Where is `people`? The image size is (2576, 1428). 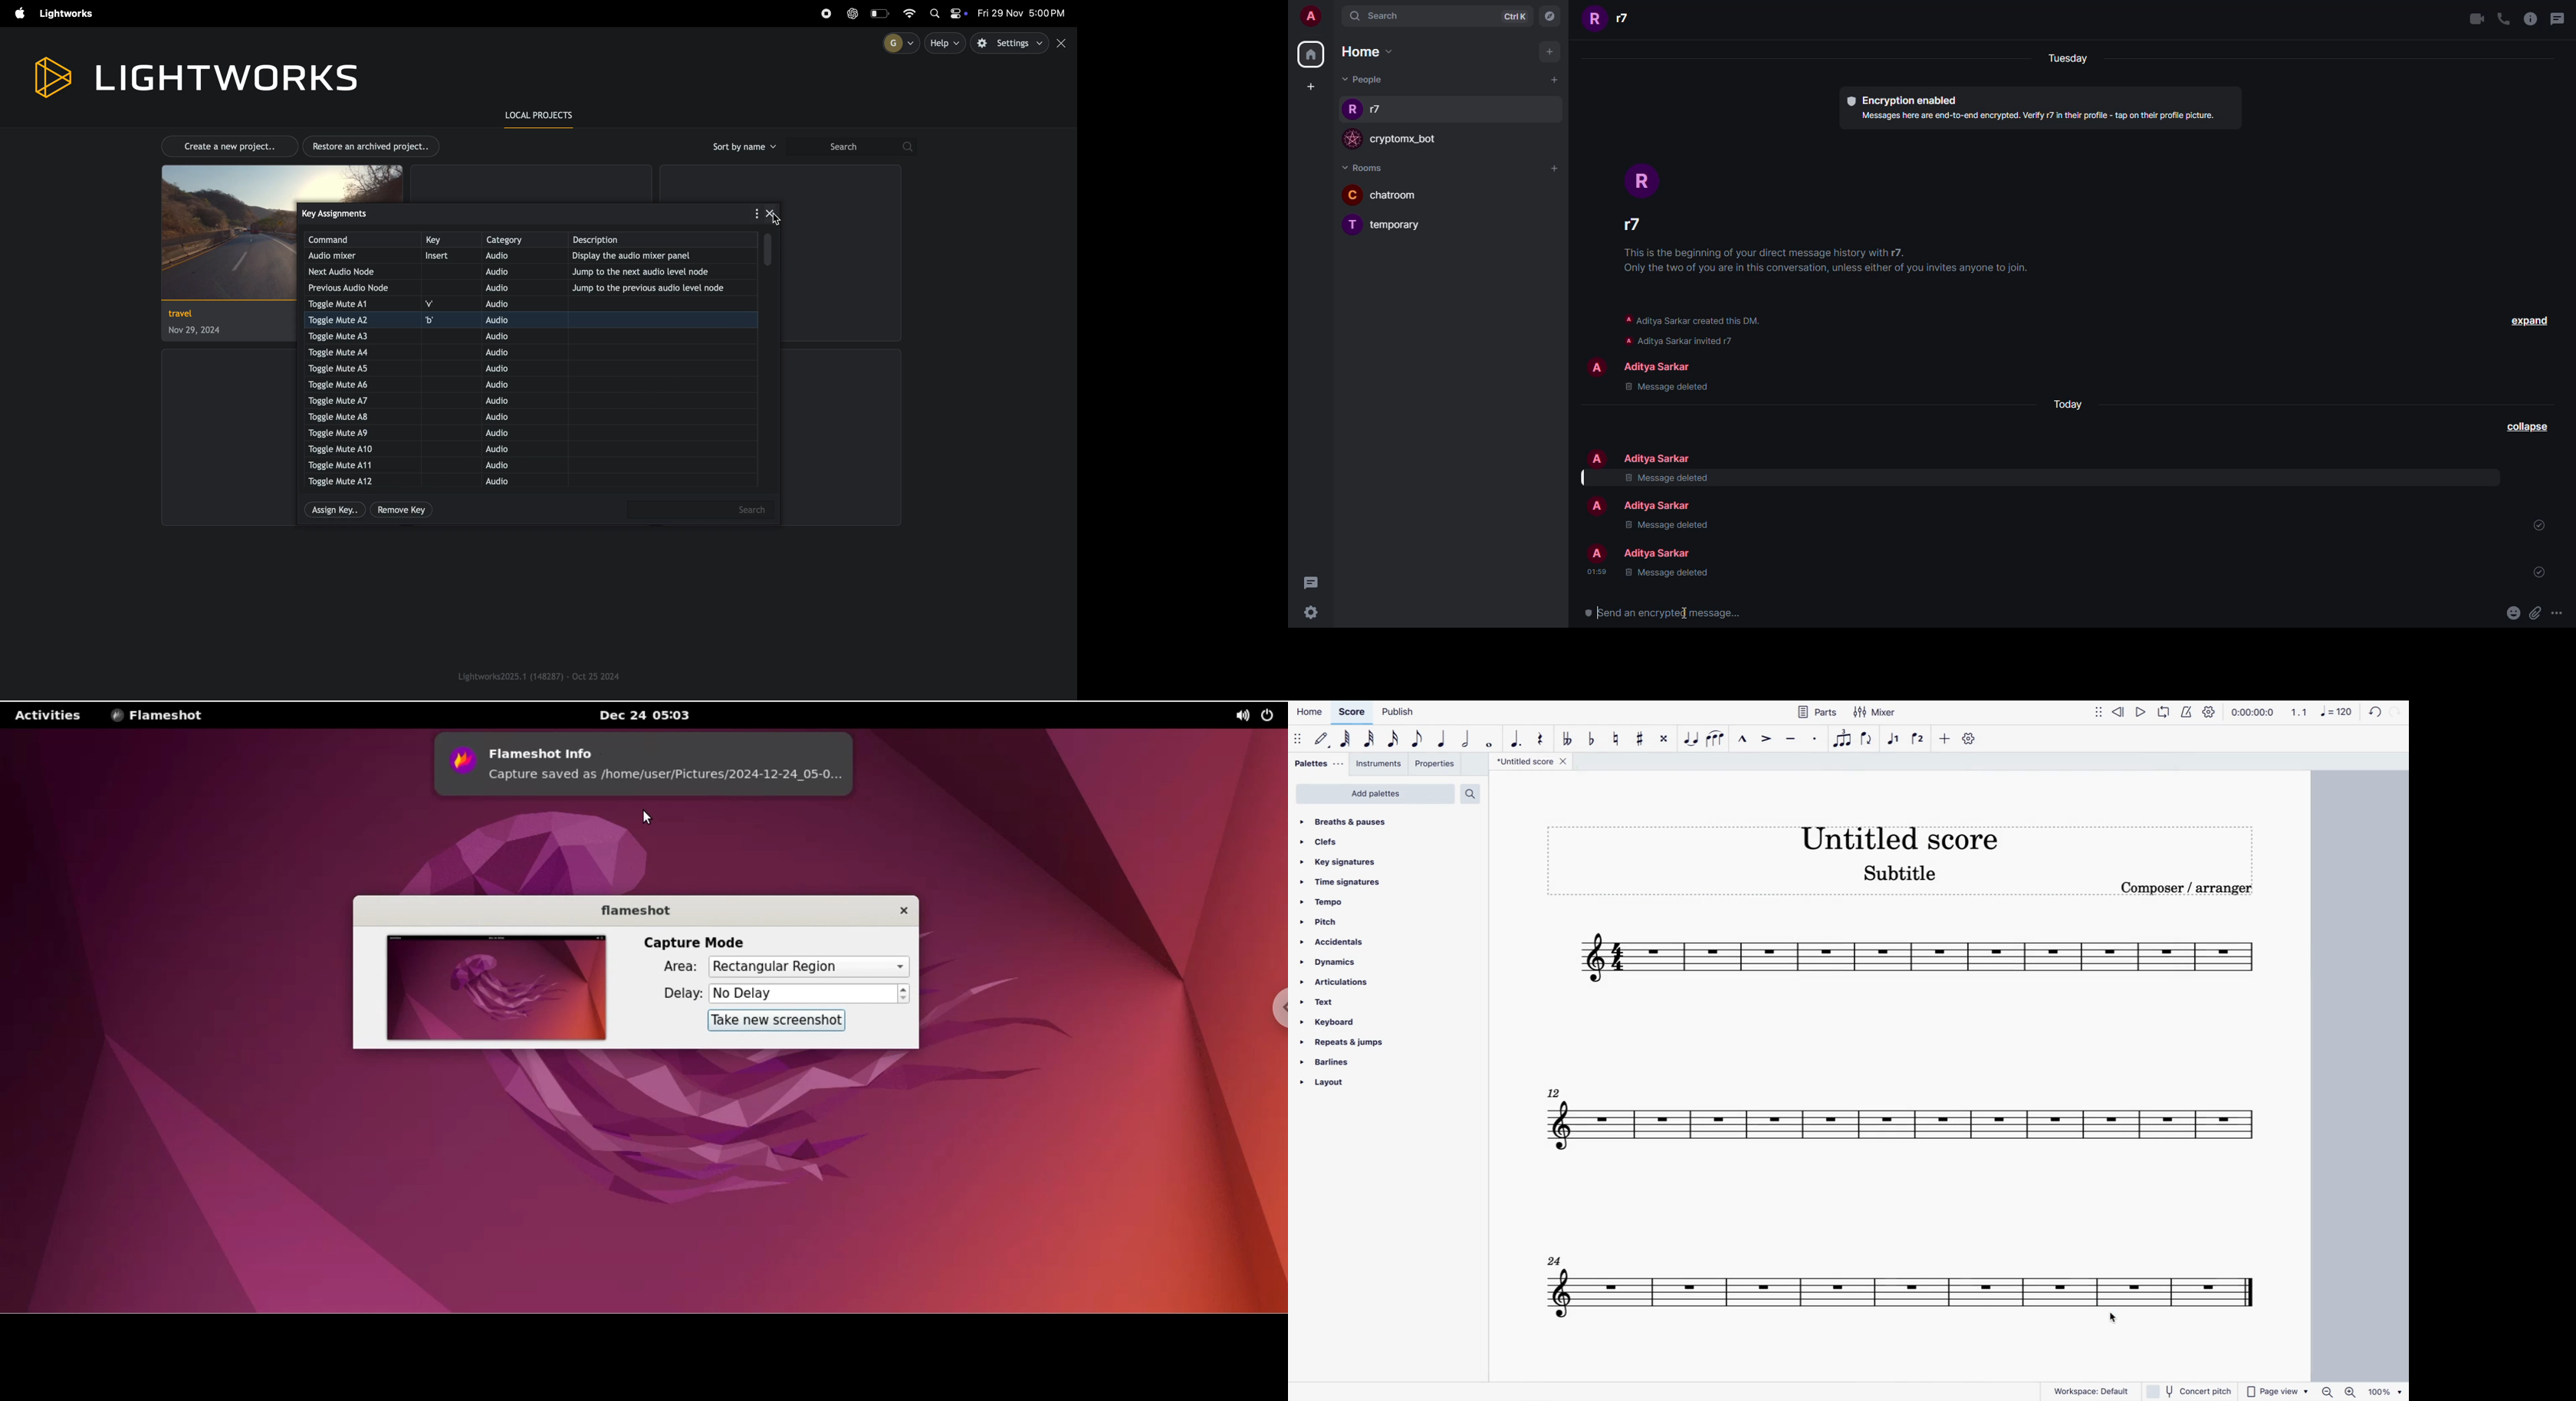 people is located at coordinates (1658, 365).